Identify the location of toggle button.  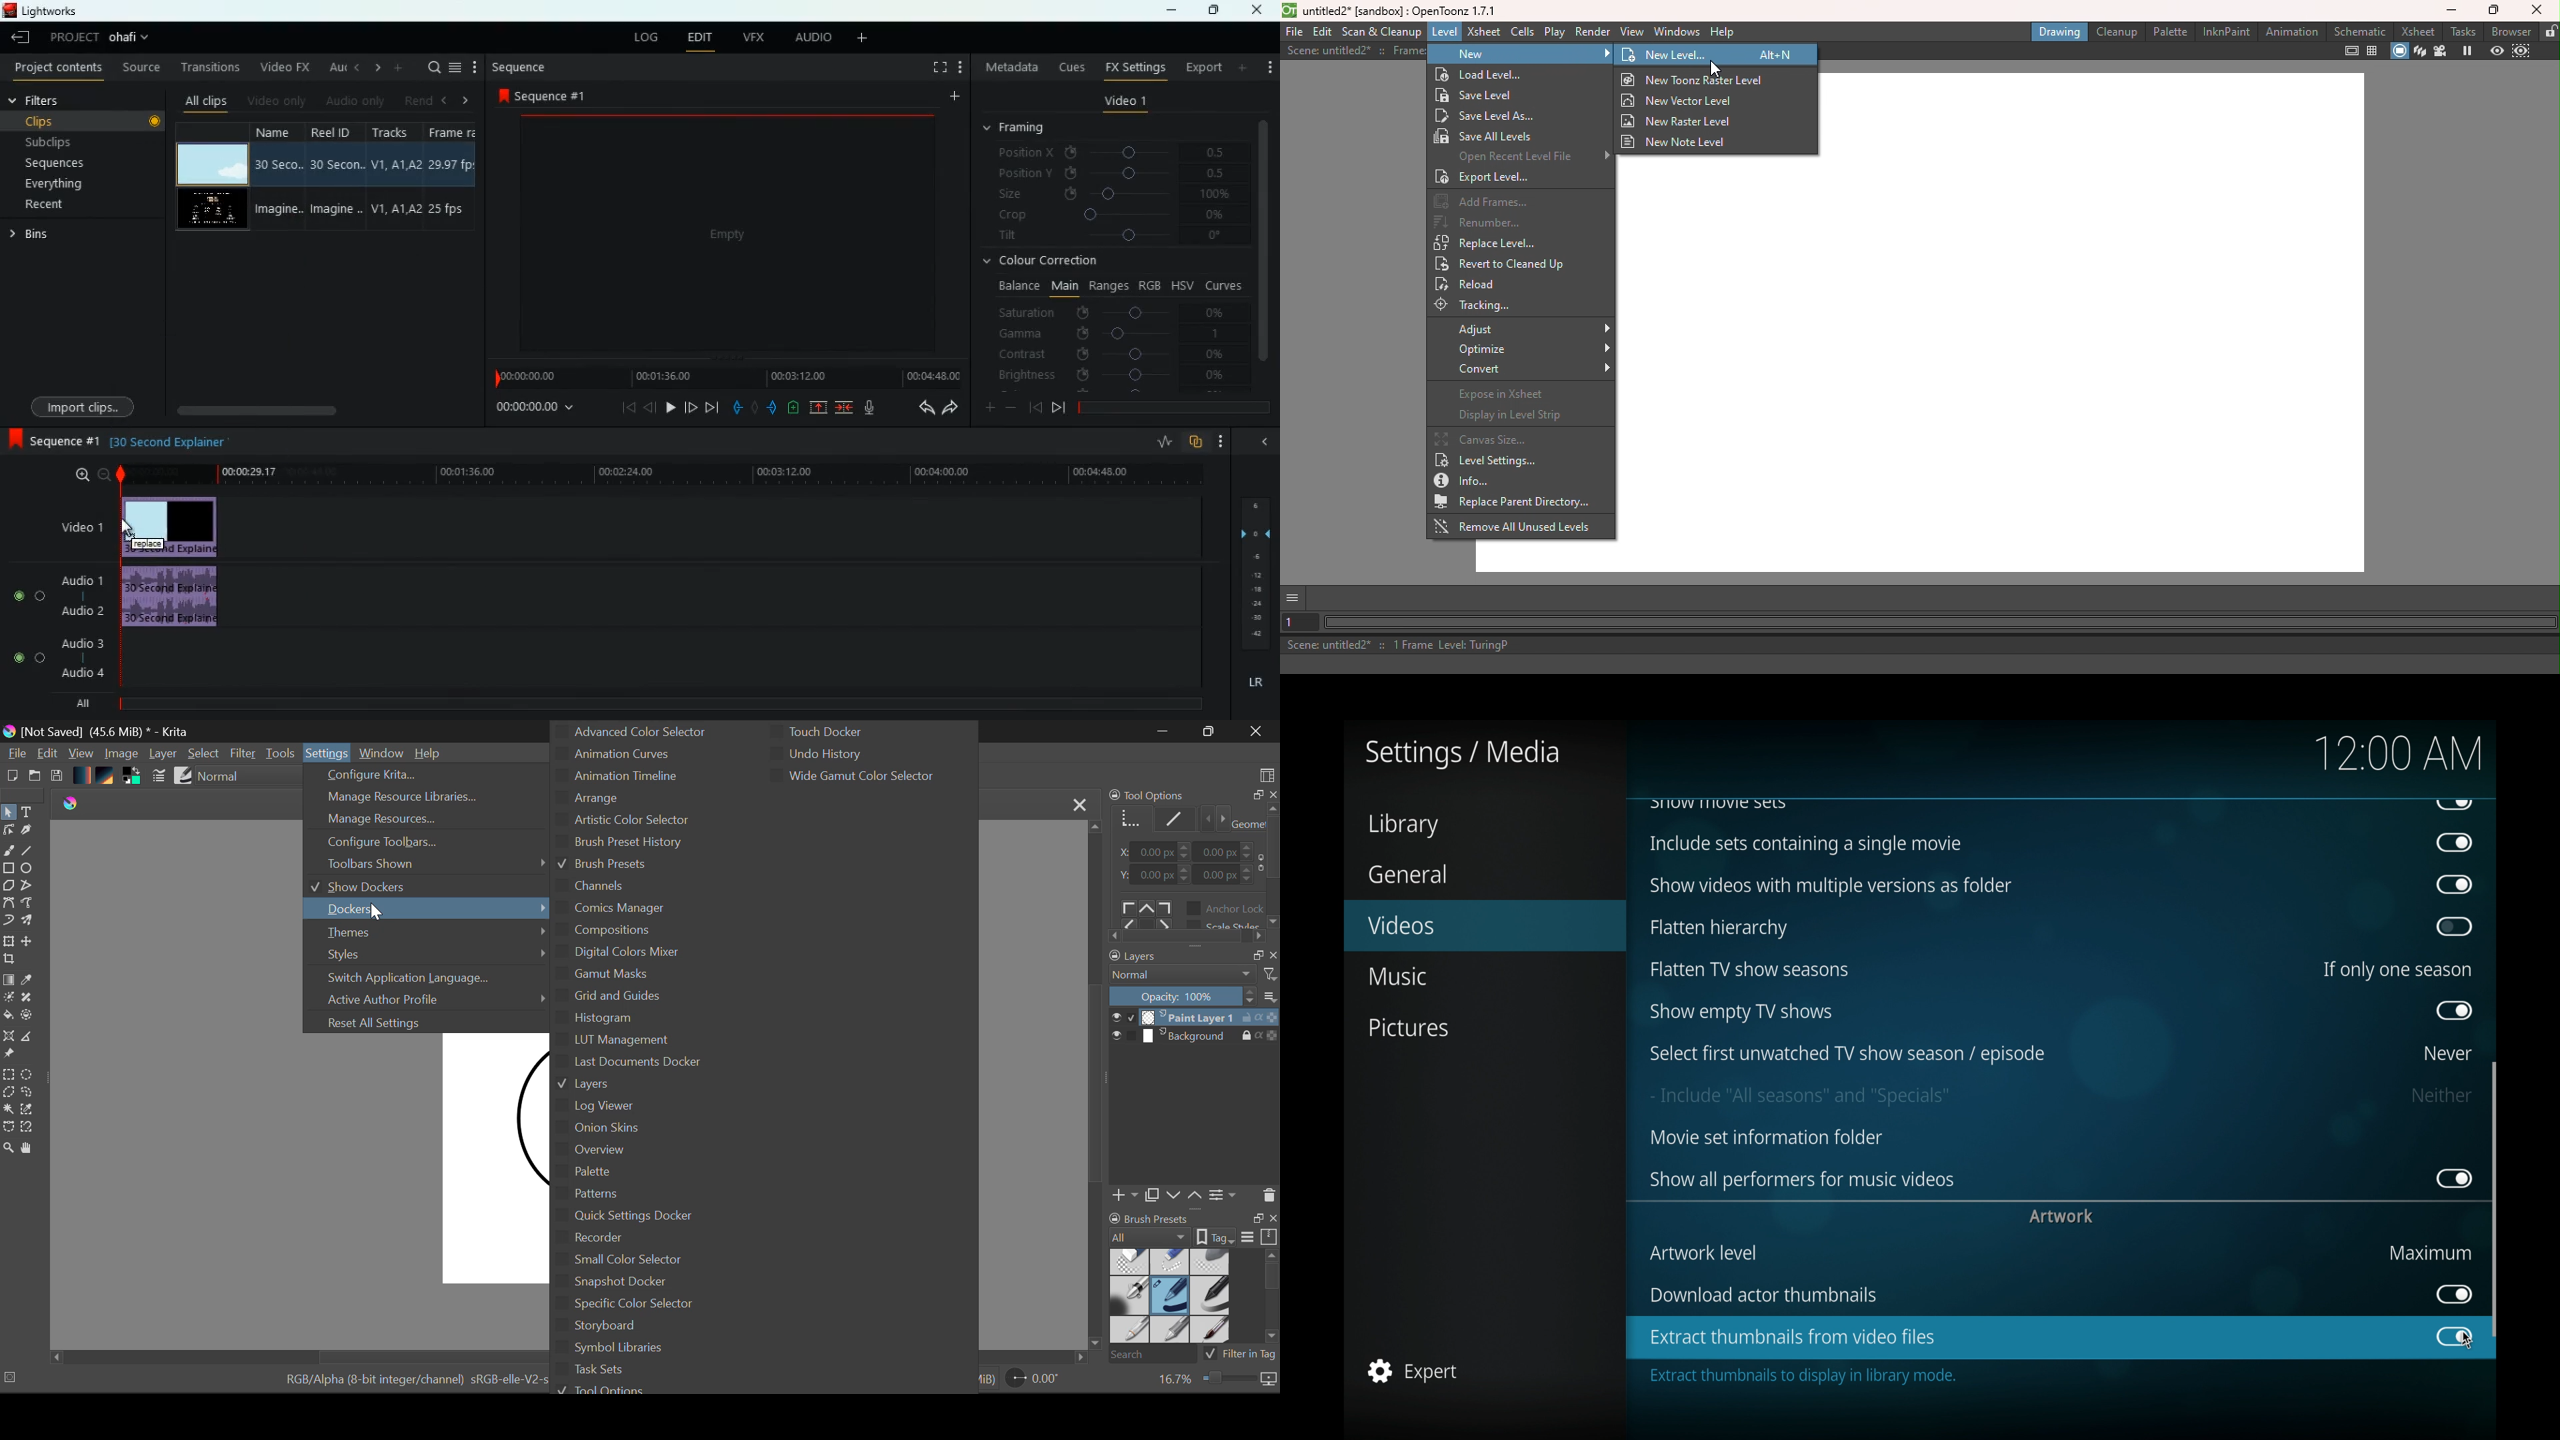
(2455, 927).